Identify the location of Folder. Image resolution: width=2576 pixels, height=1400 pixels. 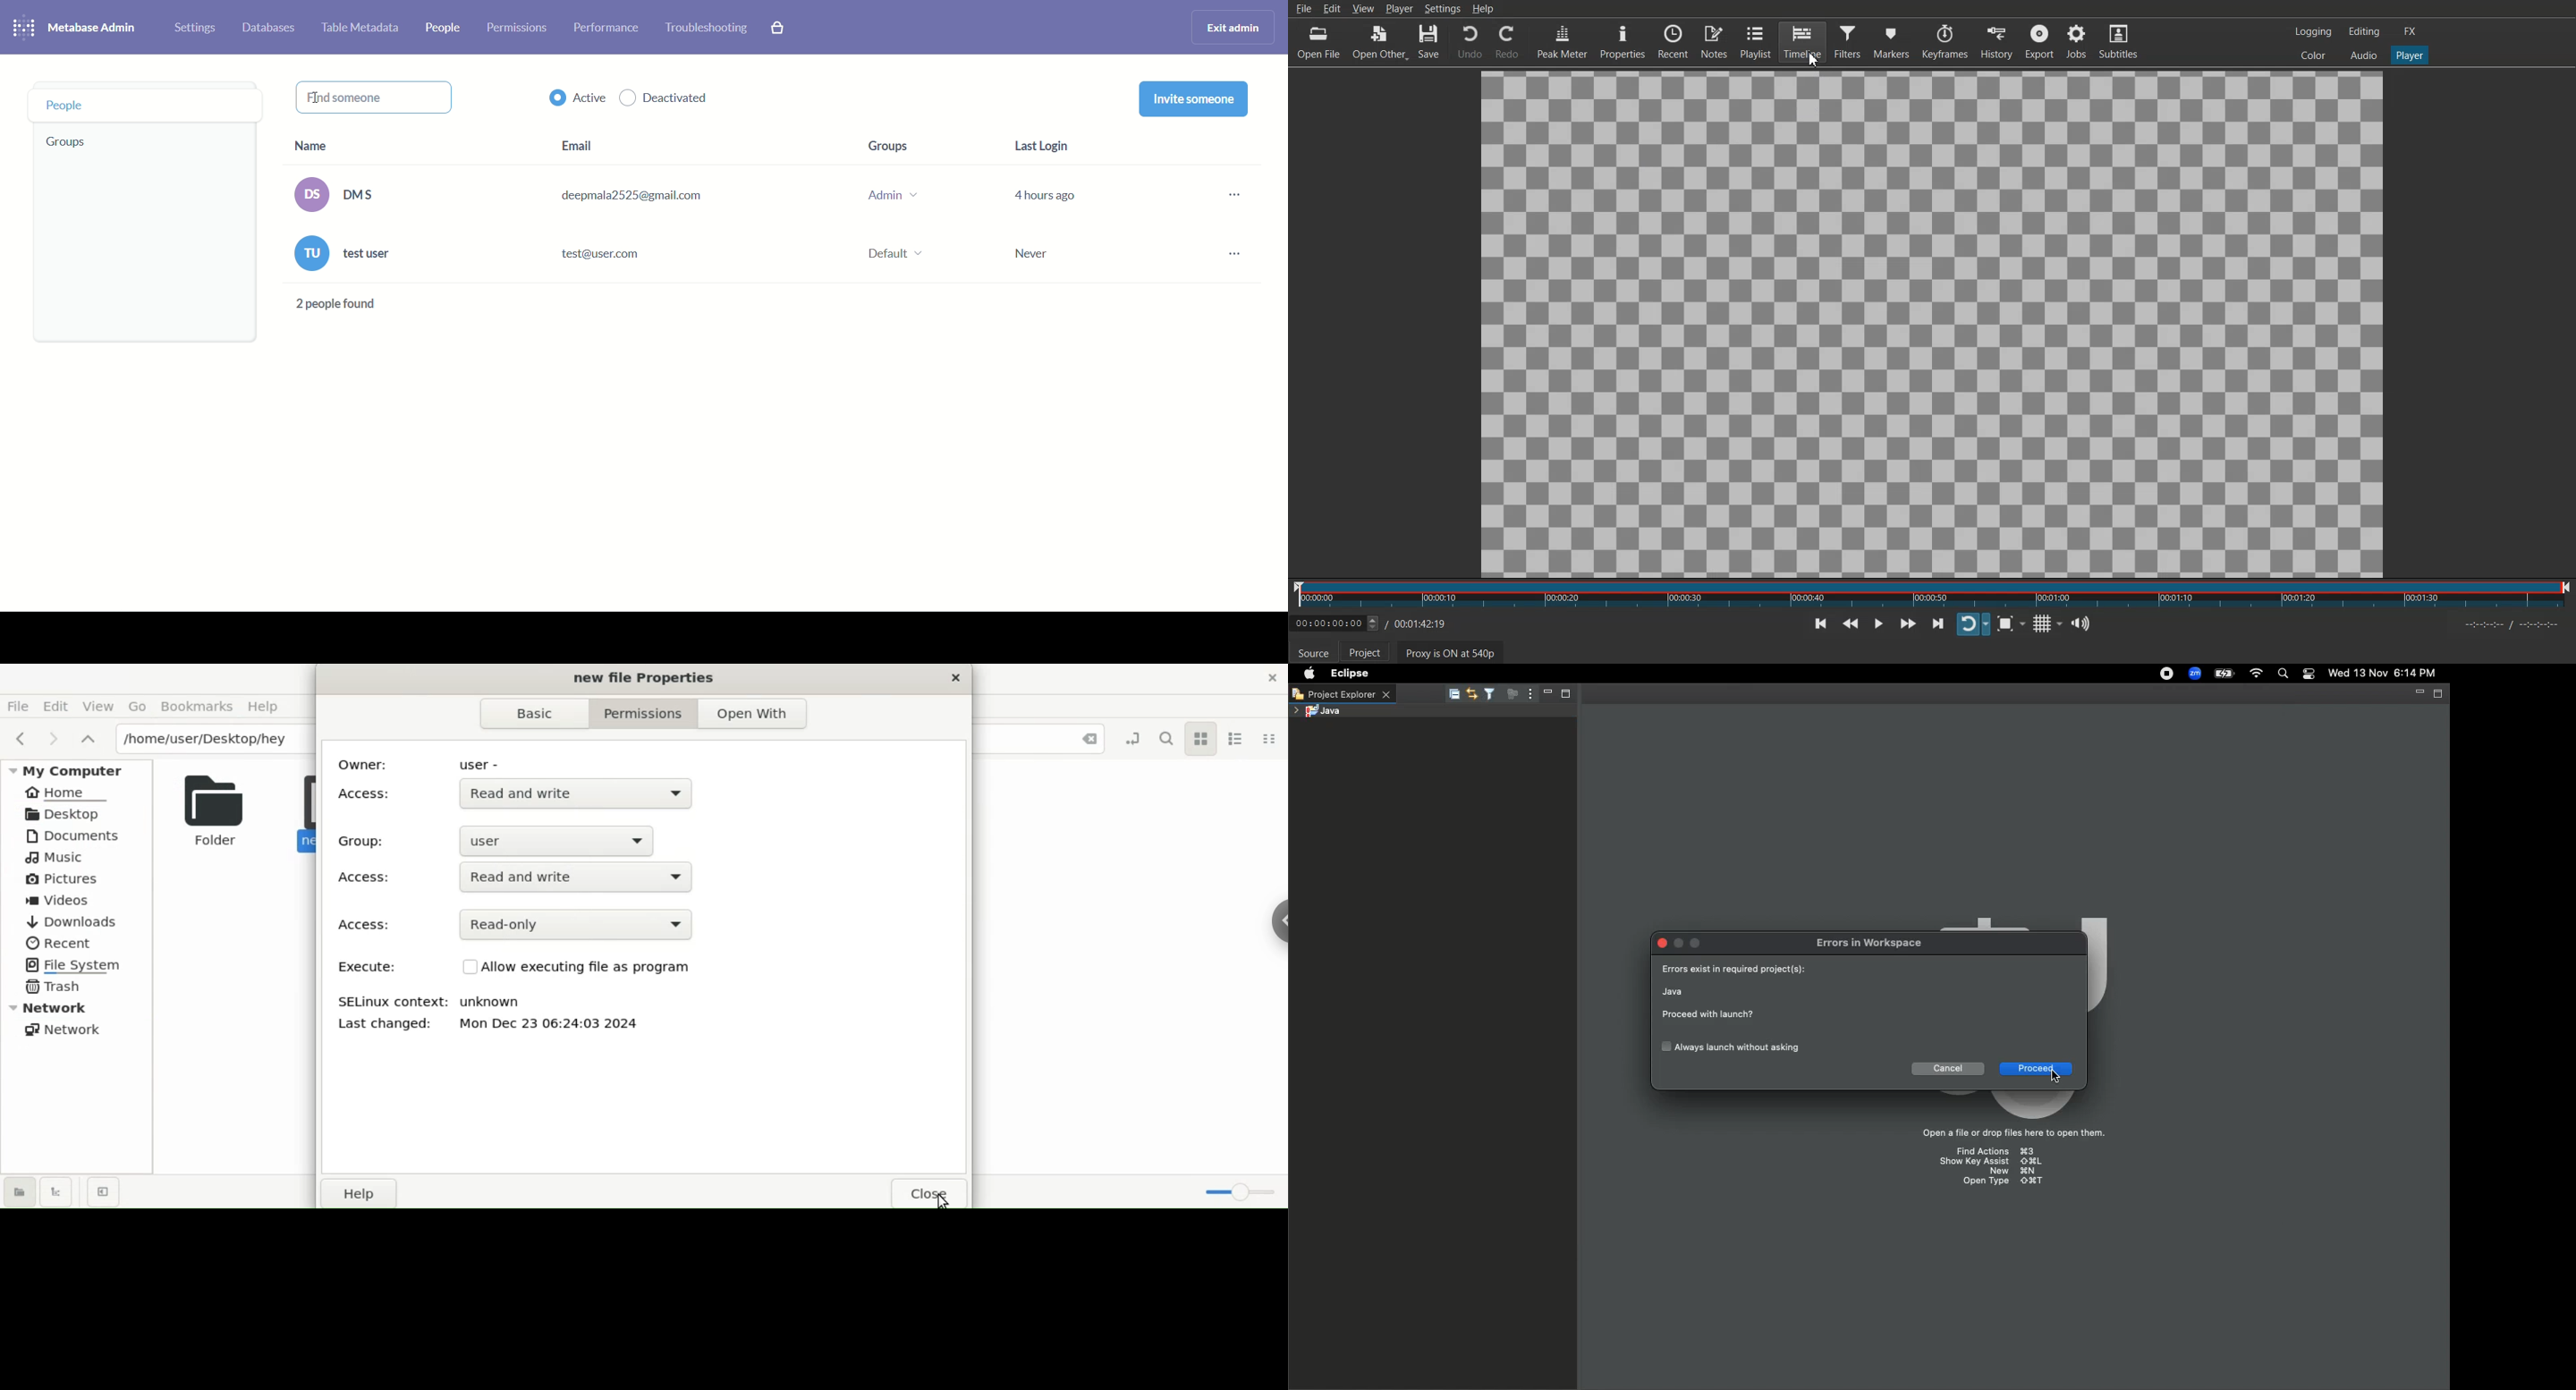
(210, 809).